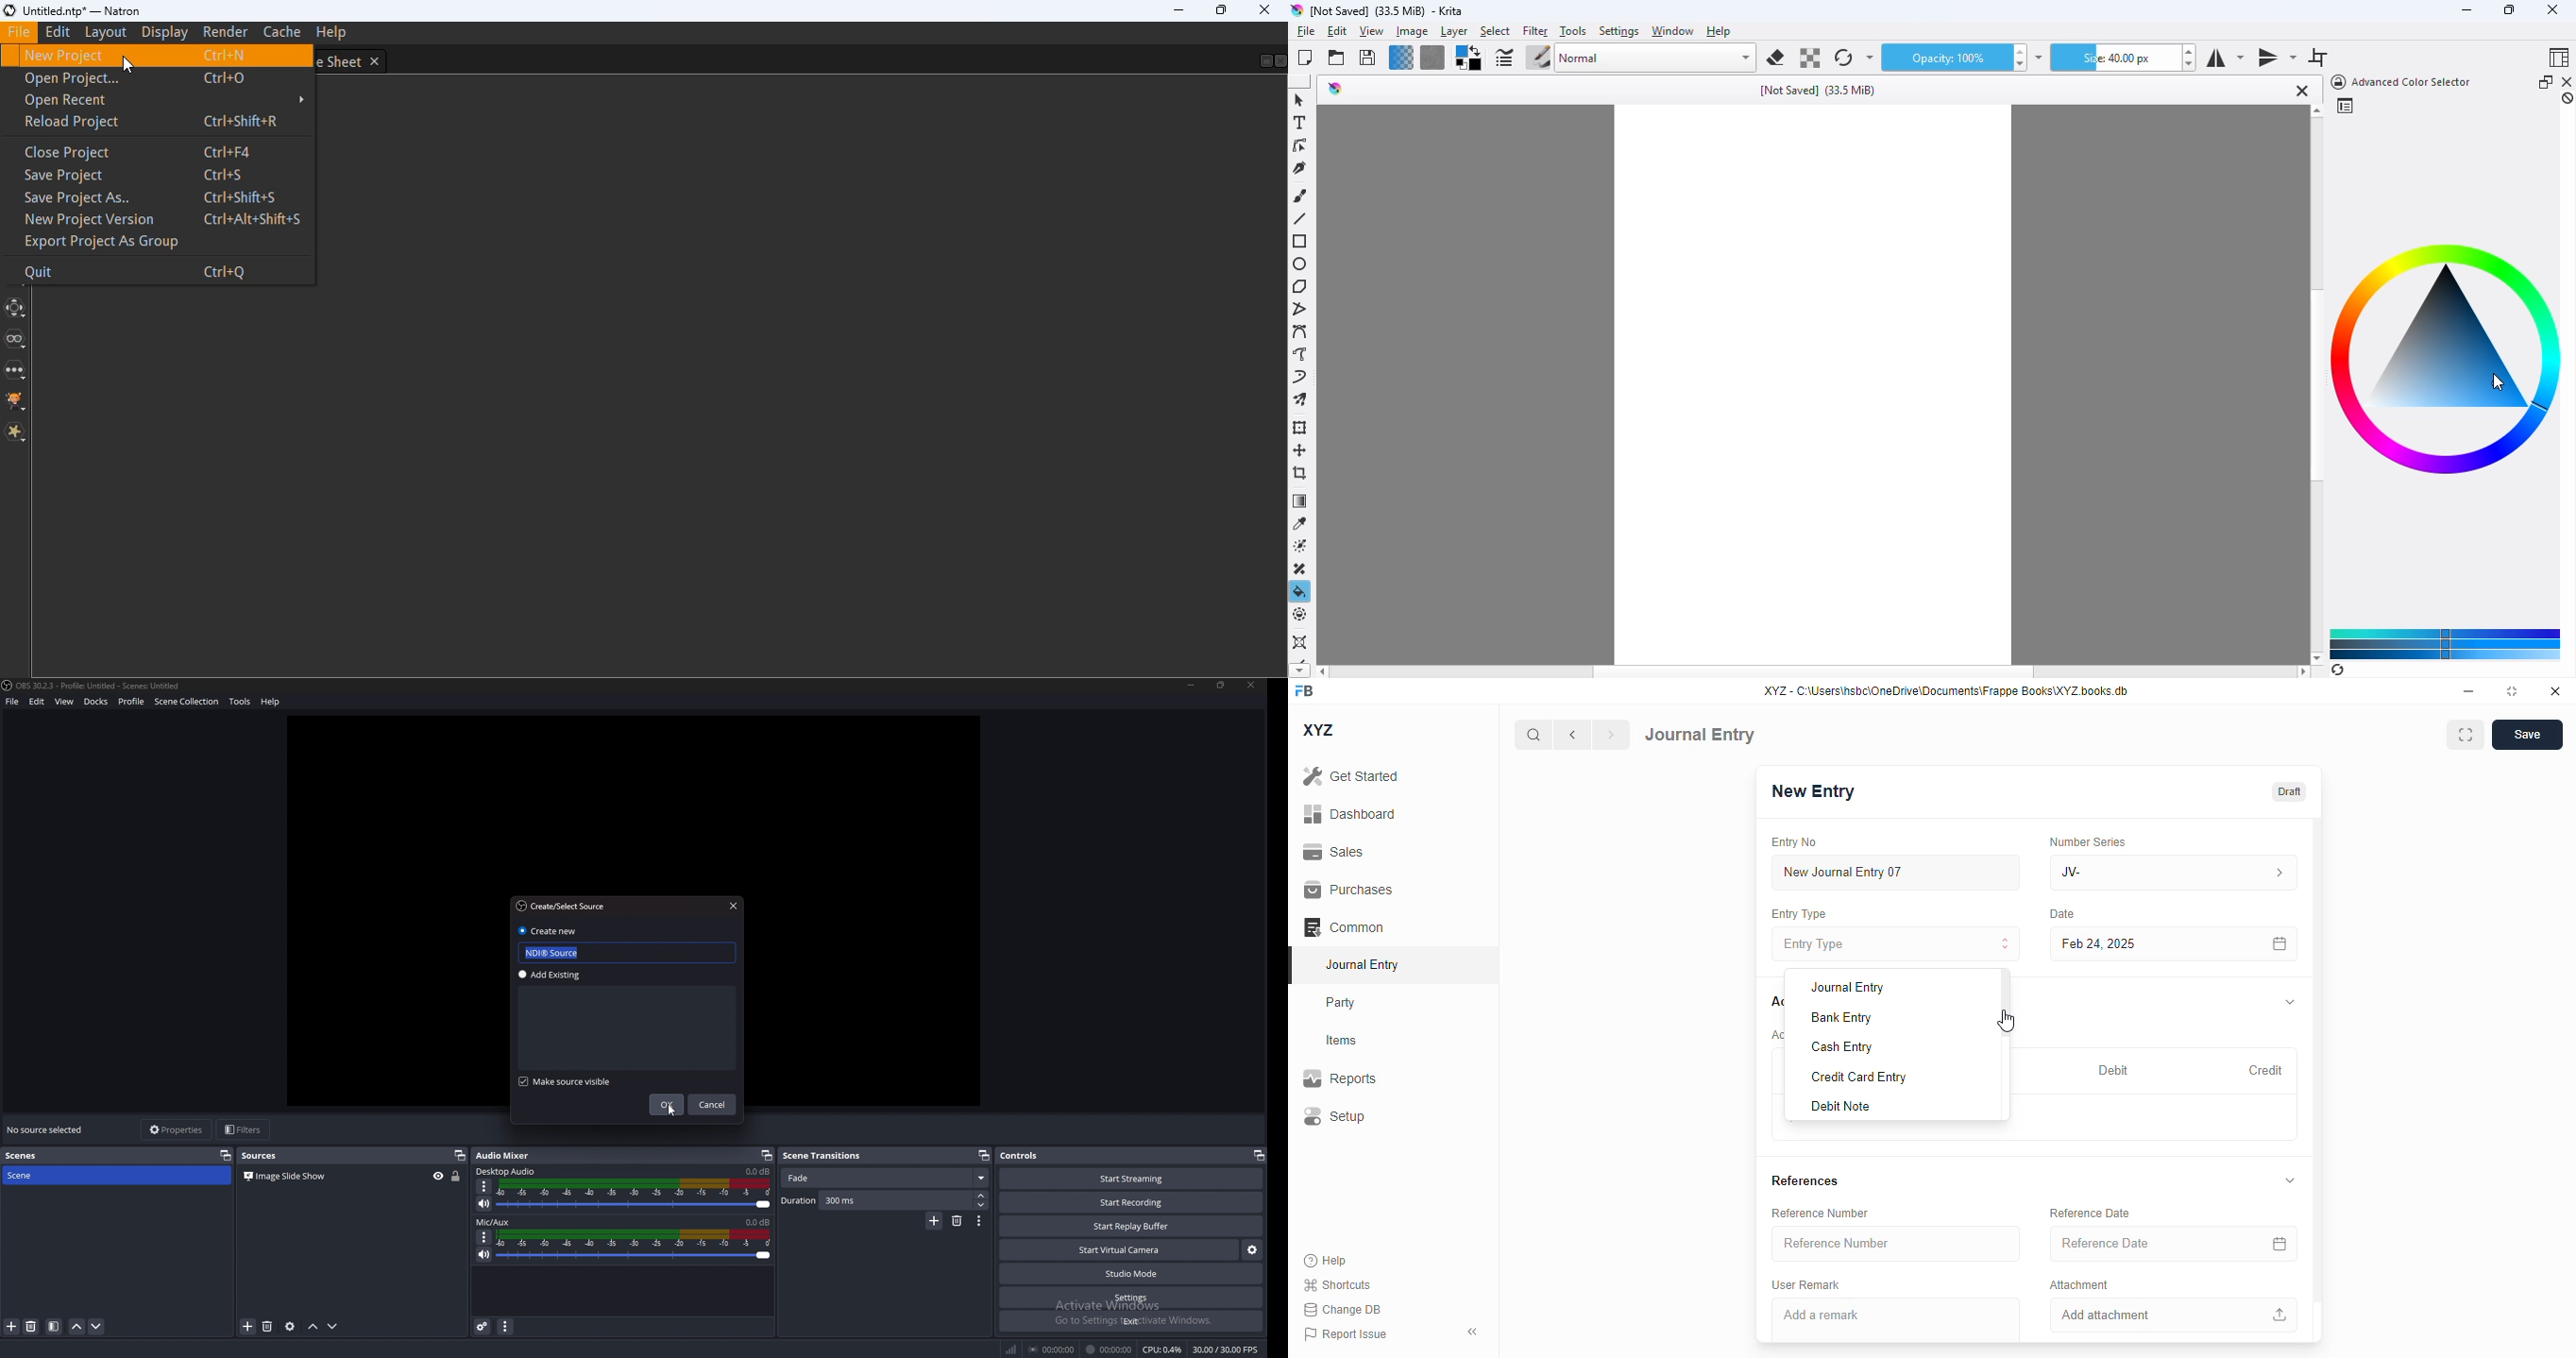  Describe the element at coordinates (272, 702) in the screenshot. I see `help` at that location.